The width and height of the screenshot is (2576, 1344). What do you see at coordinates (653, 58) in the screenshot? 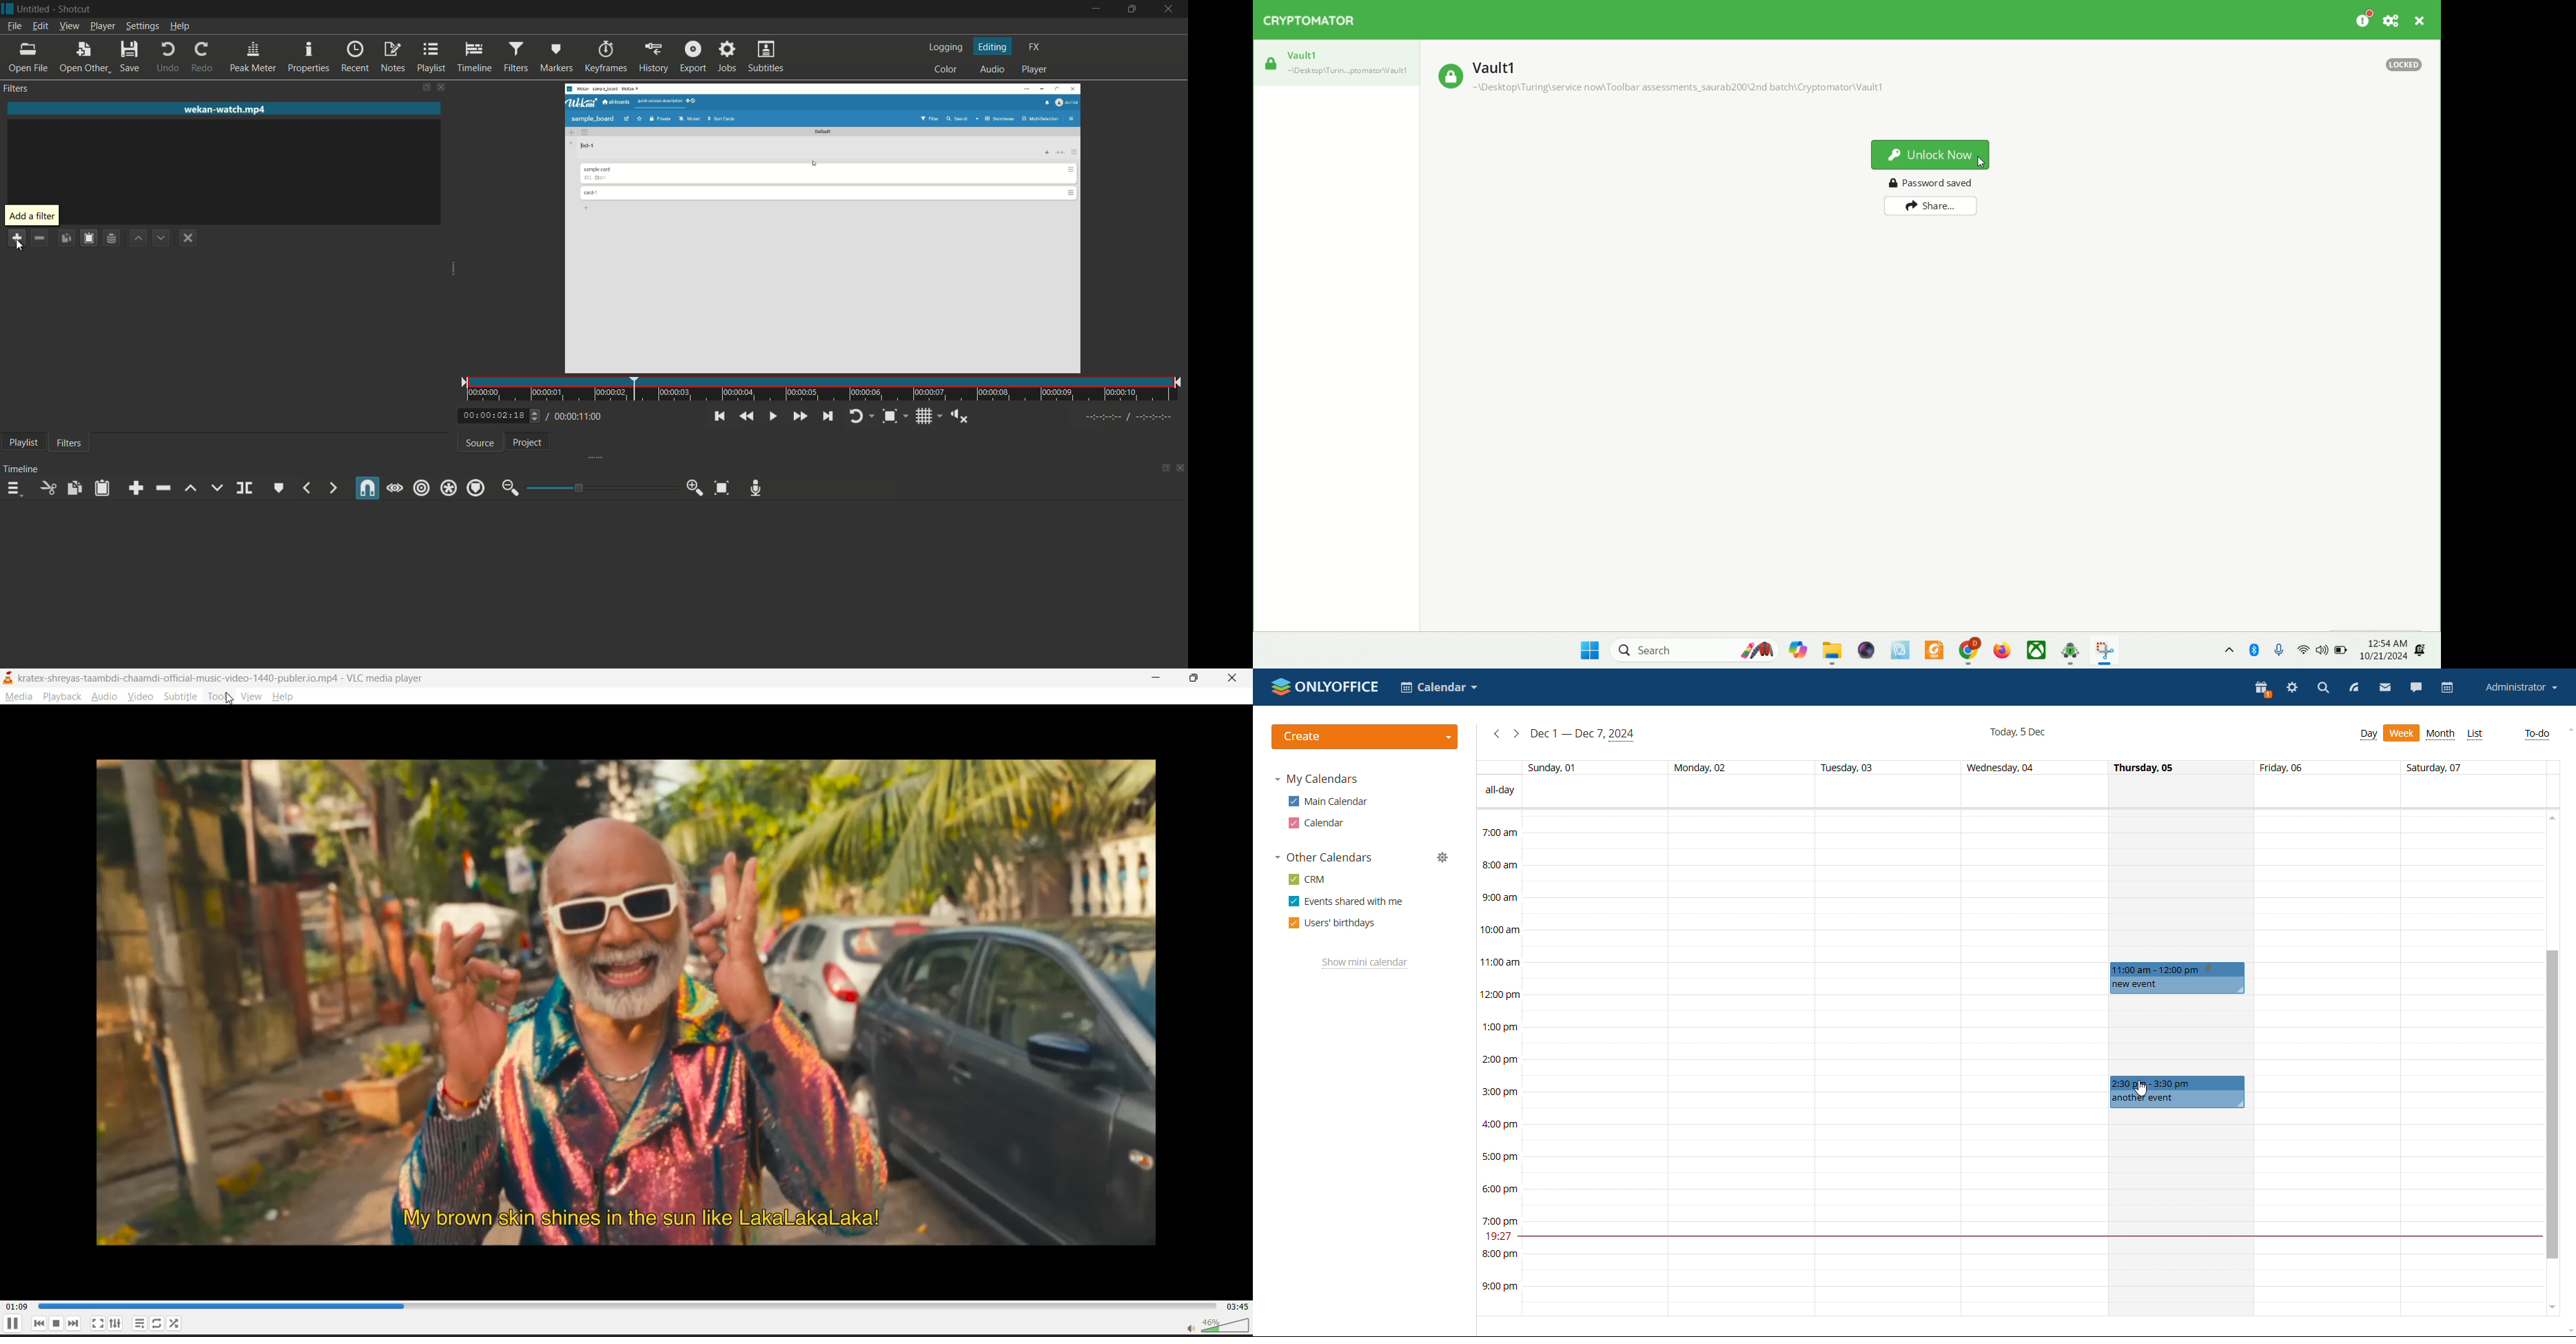
I see `history` at bounding box center [653, 58].